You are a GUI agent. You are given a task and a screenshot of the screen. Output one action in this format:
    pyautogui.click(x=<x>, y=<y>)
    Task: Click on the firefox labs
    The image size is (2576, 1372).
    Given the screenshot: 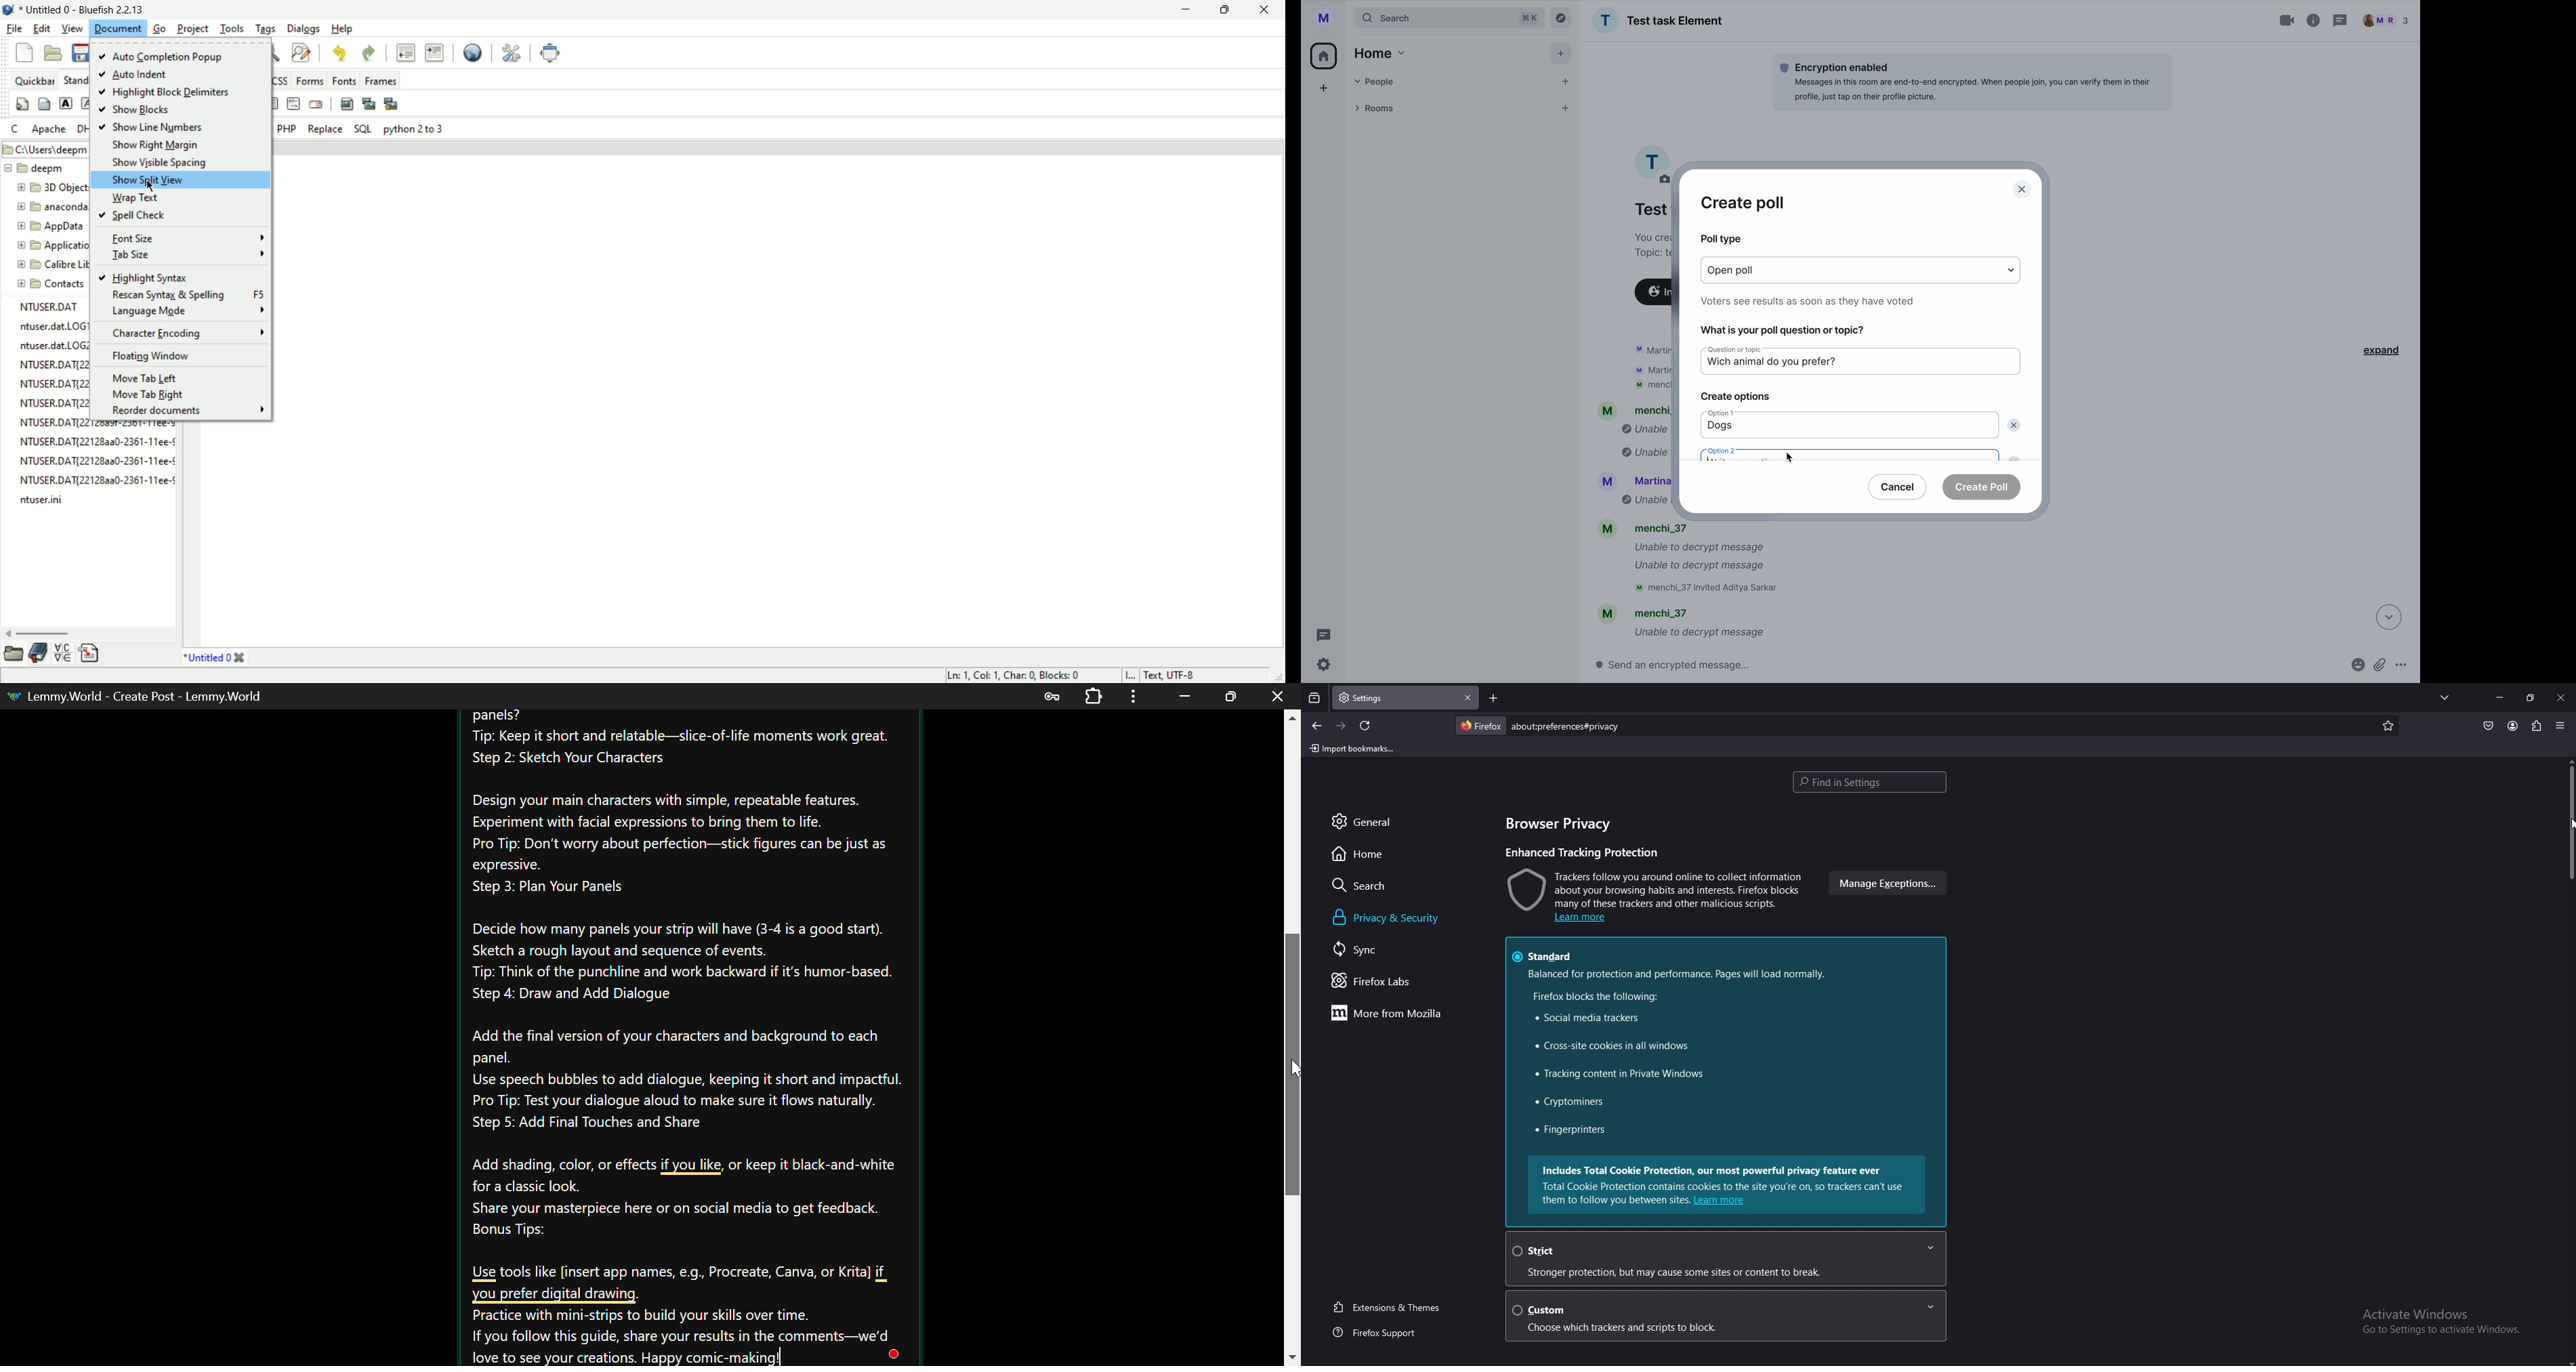 What is the action you would take?
    pyautogui.click(x=1385, y=982)
    